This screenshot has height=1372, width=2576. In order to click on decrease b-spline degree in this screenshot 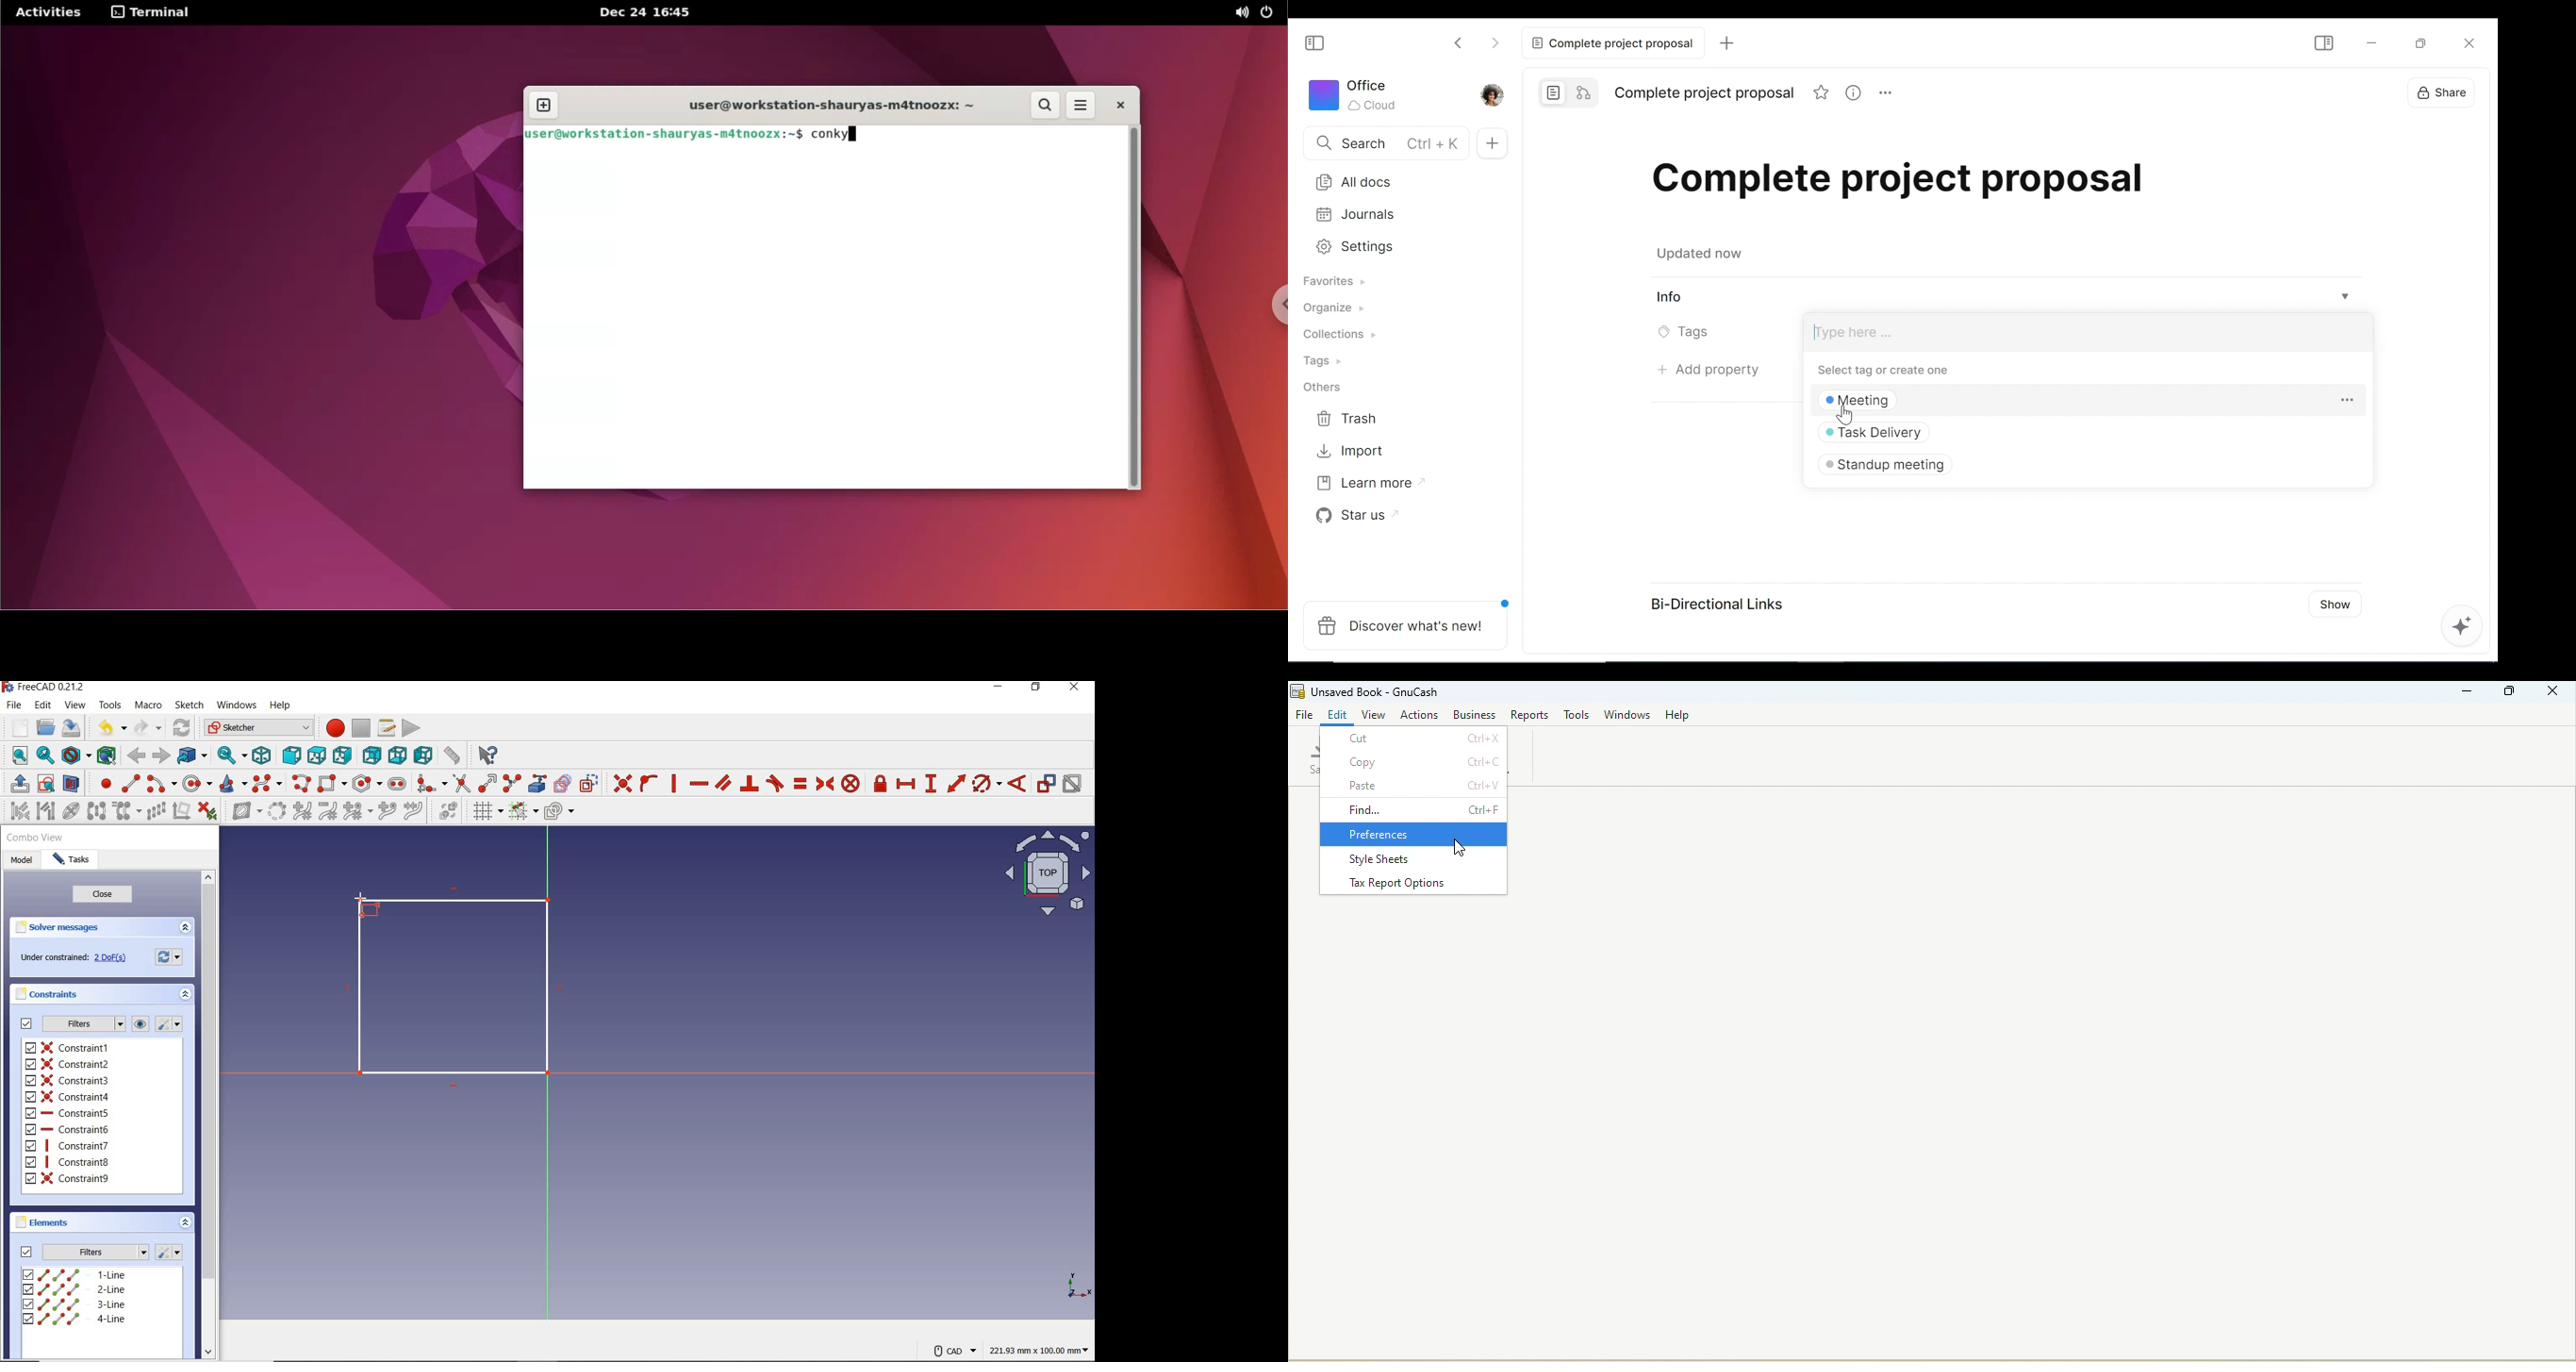, I will do `click(329, 812)`.